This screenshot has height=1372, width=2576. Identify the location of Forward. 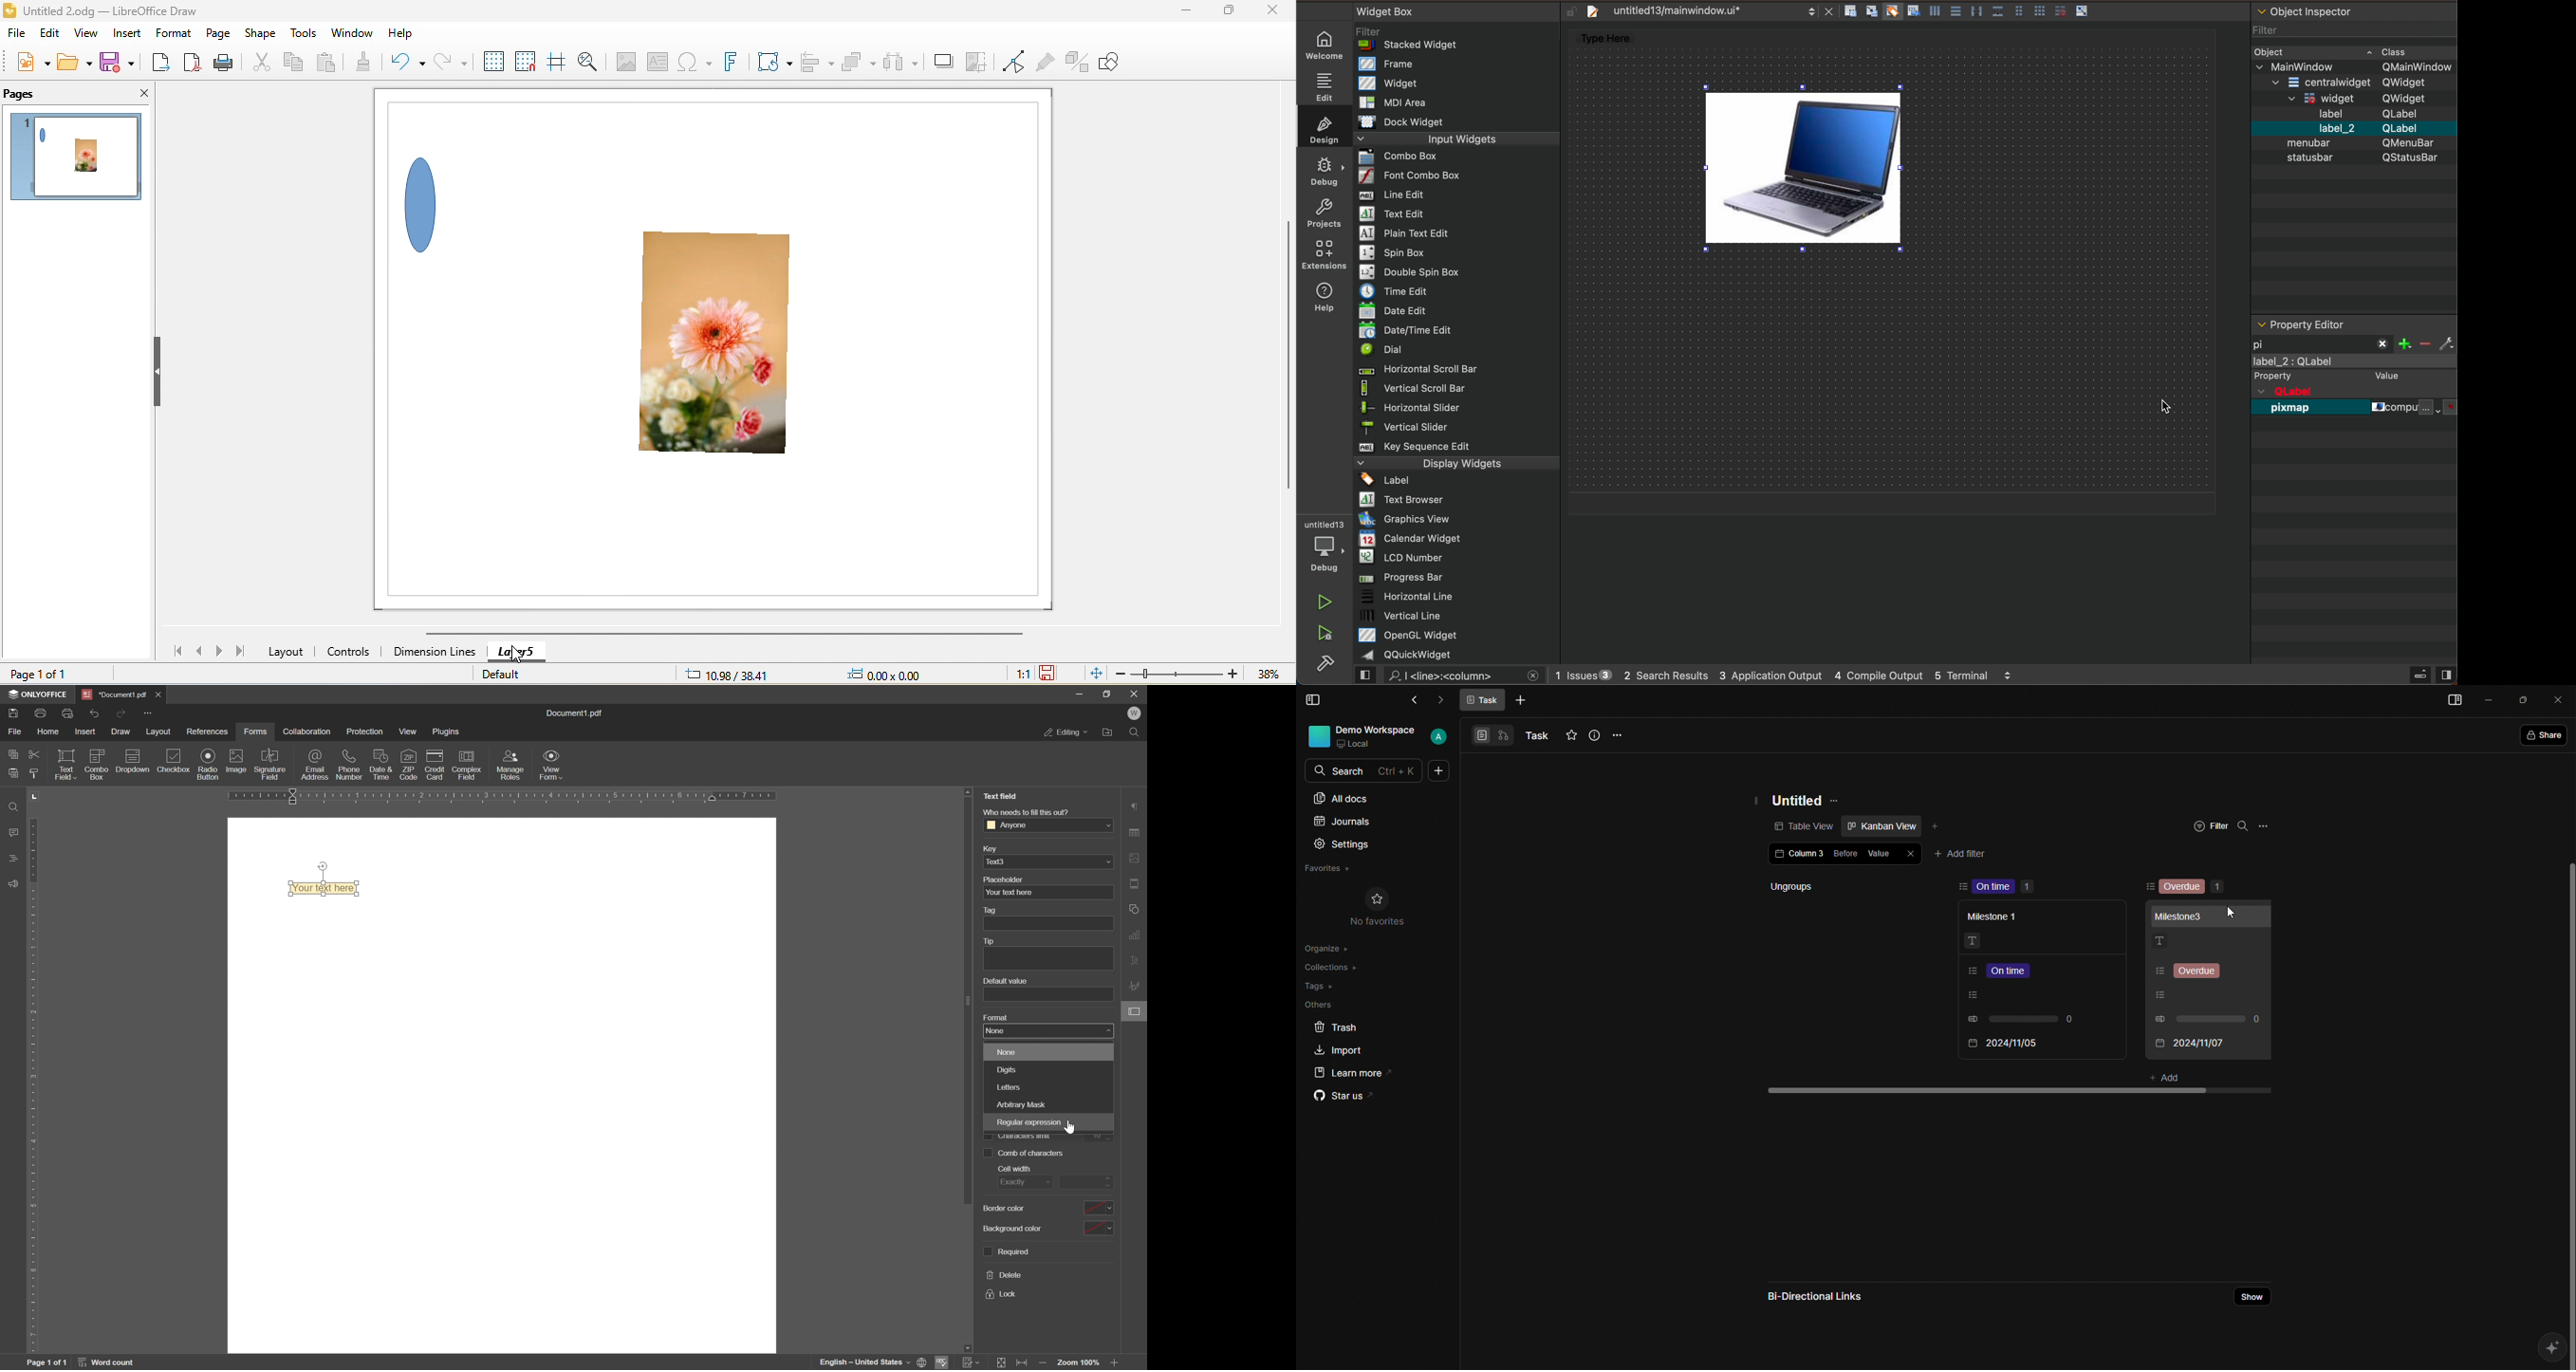
(1439, 700).